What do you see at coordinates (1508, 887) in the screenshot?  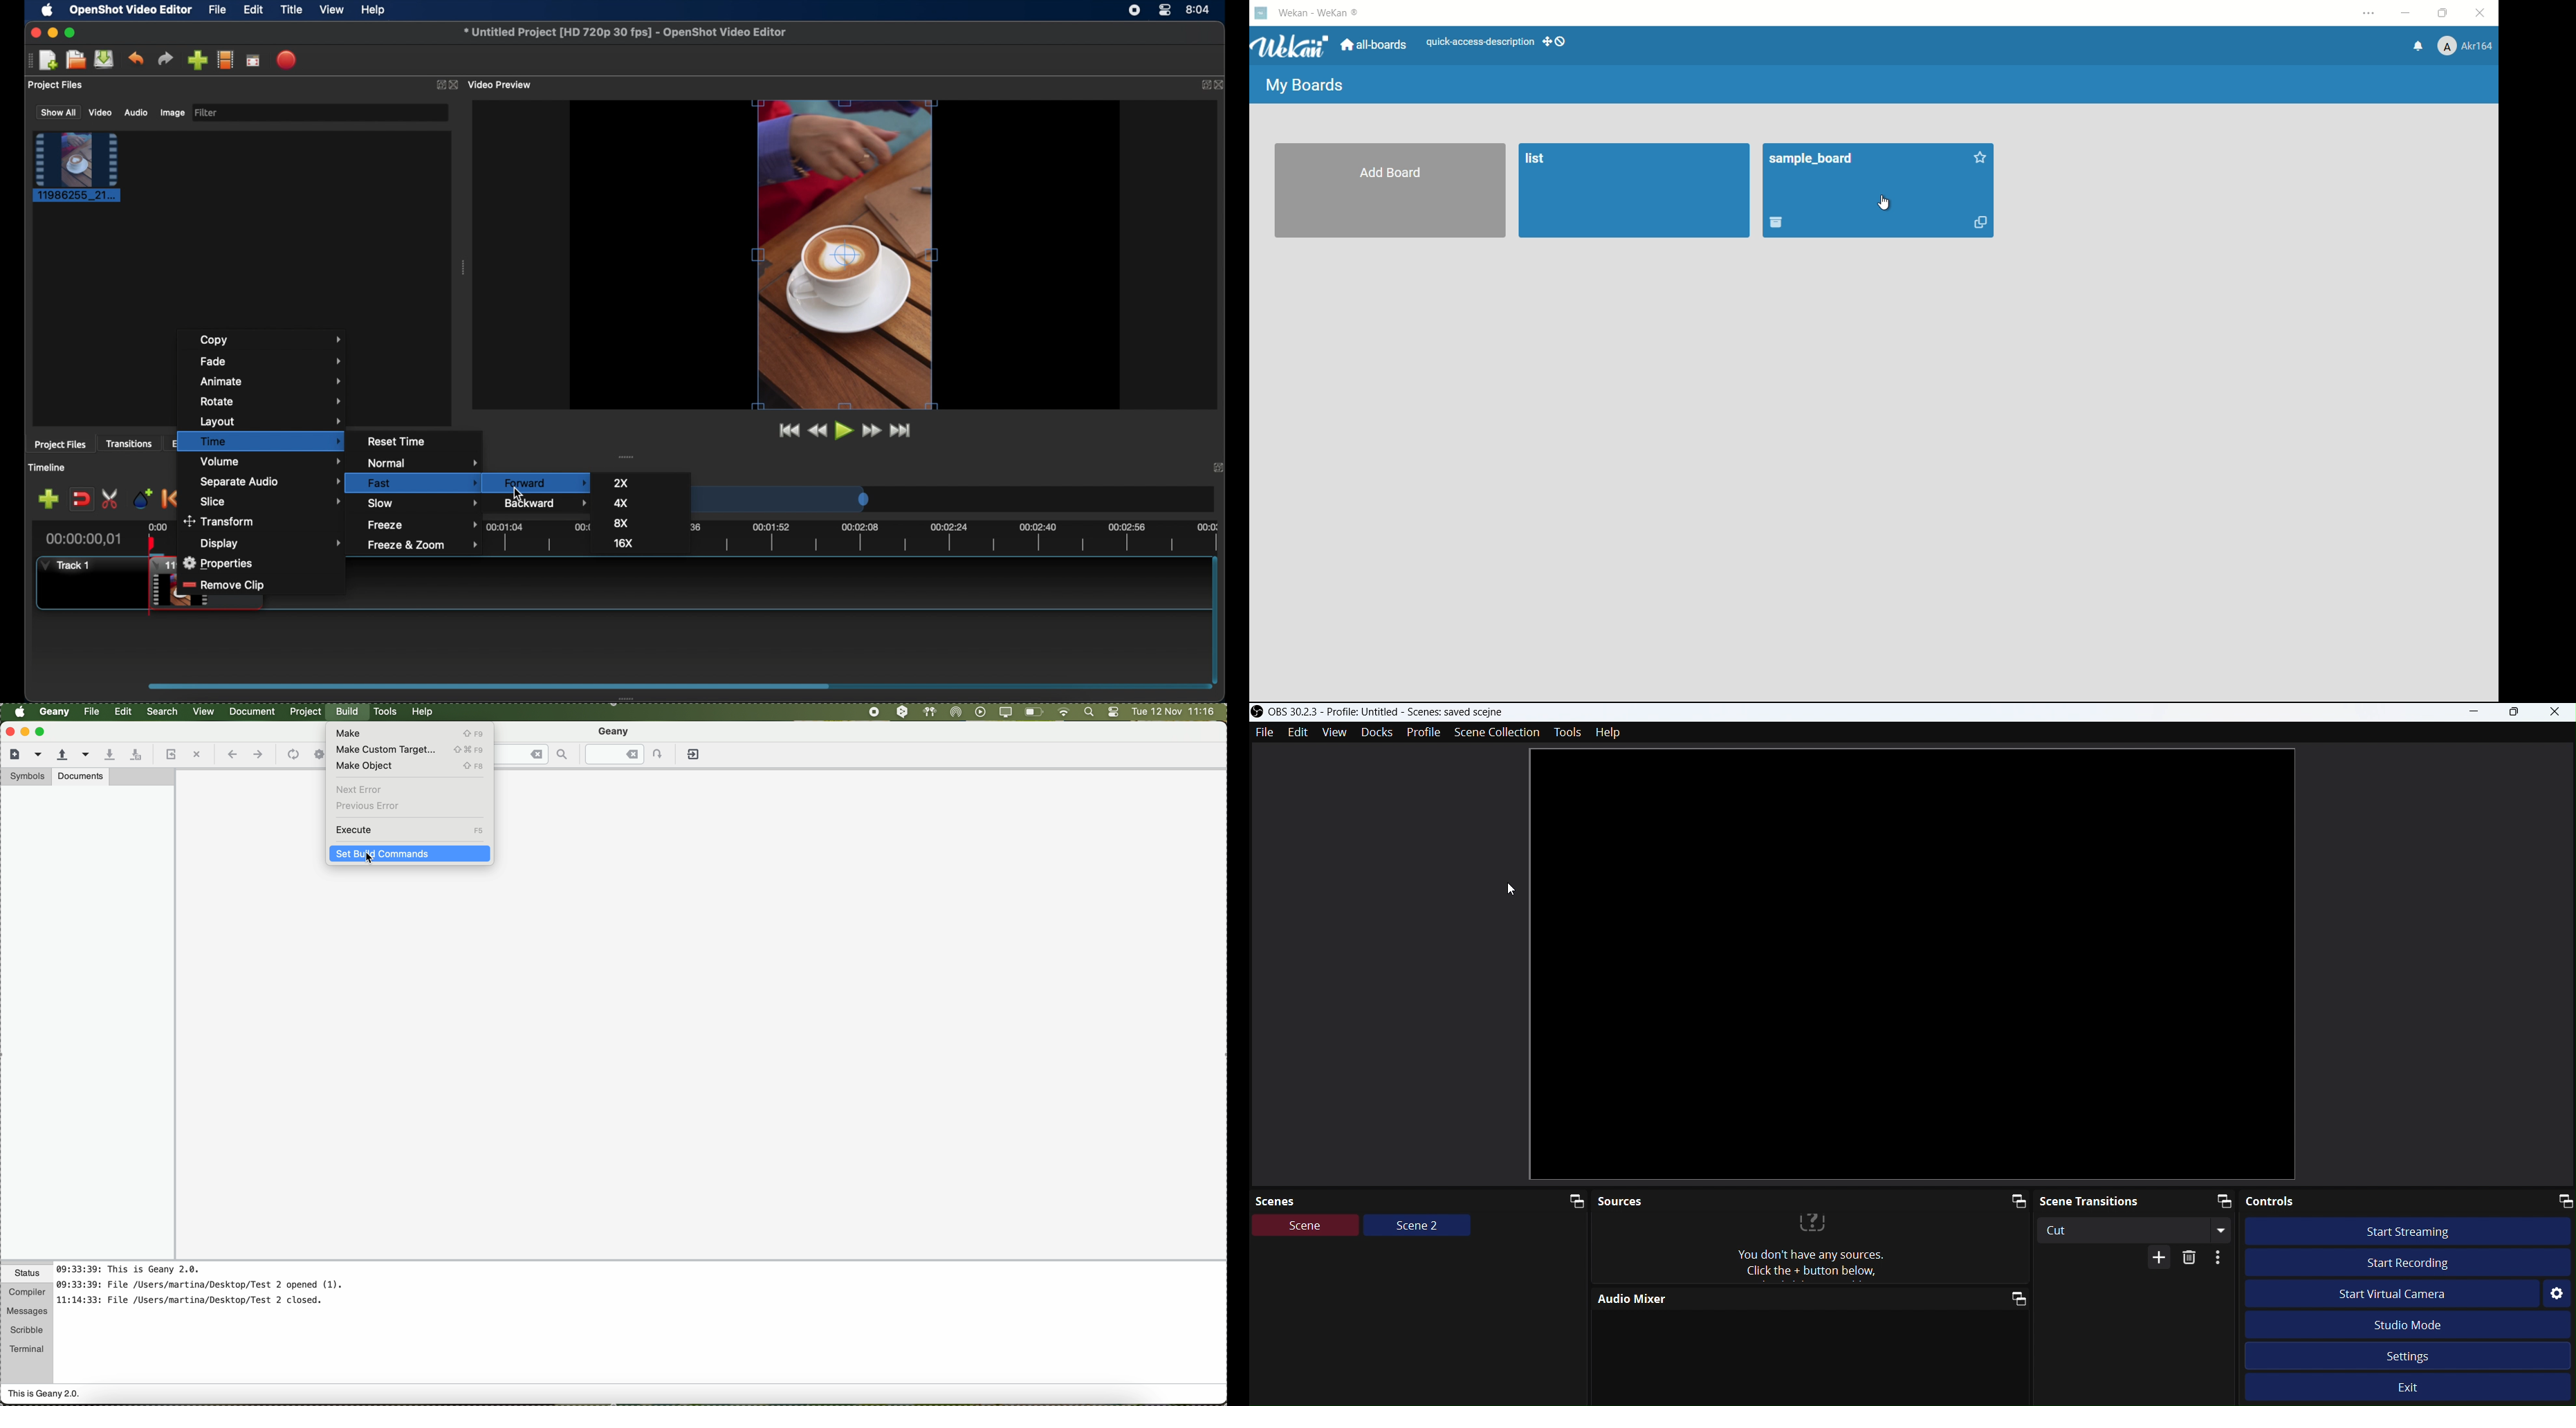 I see `cursor` at bounding box center [1508, 887].